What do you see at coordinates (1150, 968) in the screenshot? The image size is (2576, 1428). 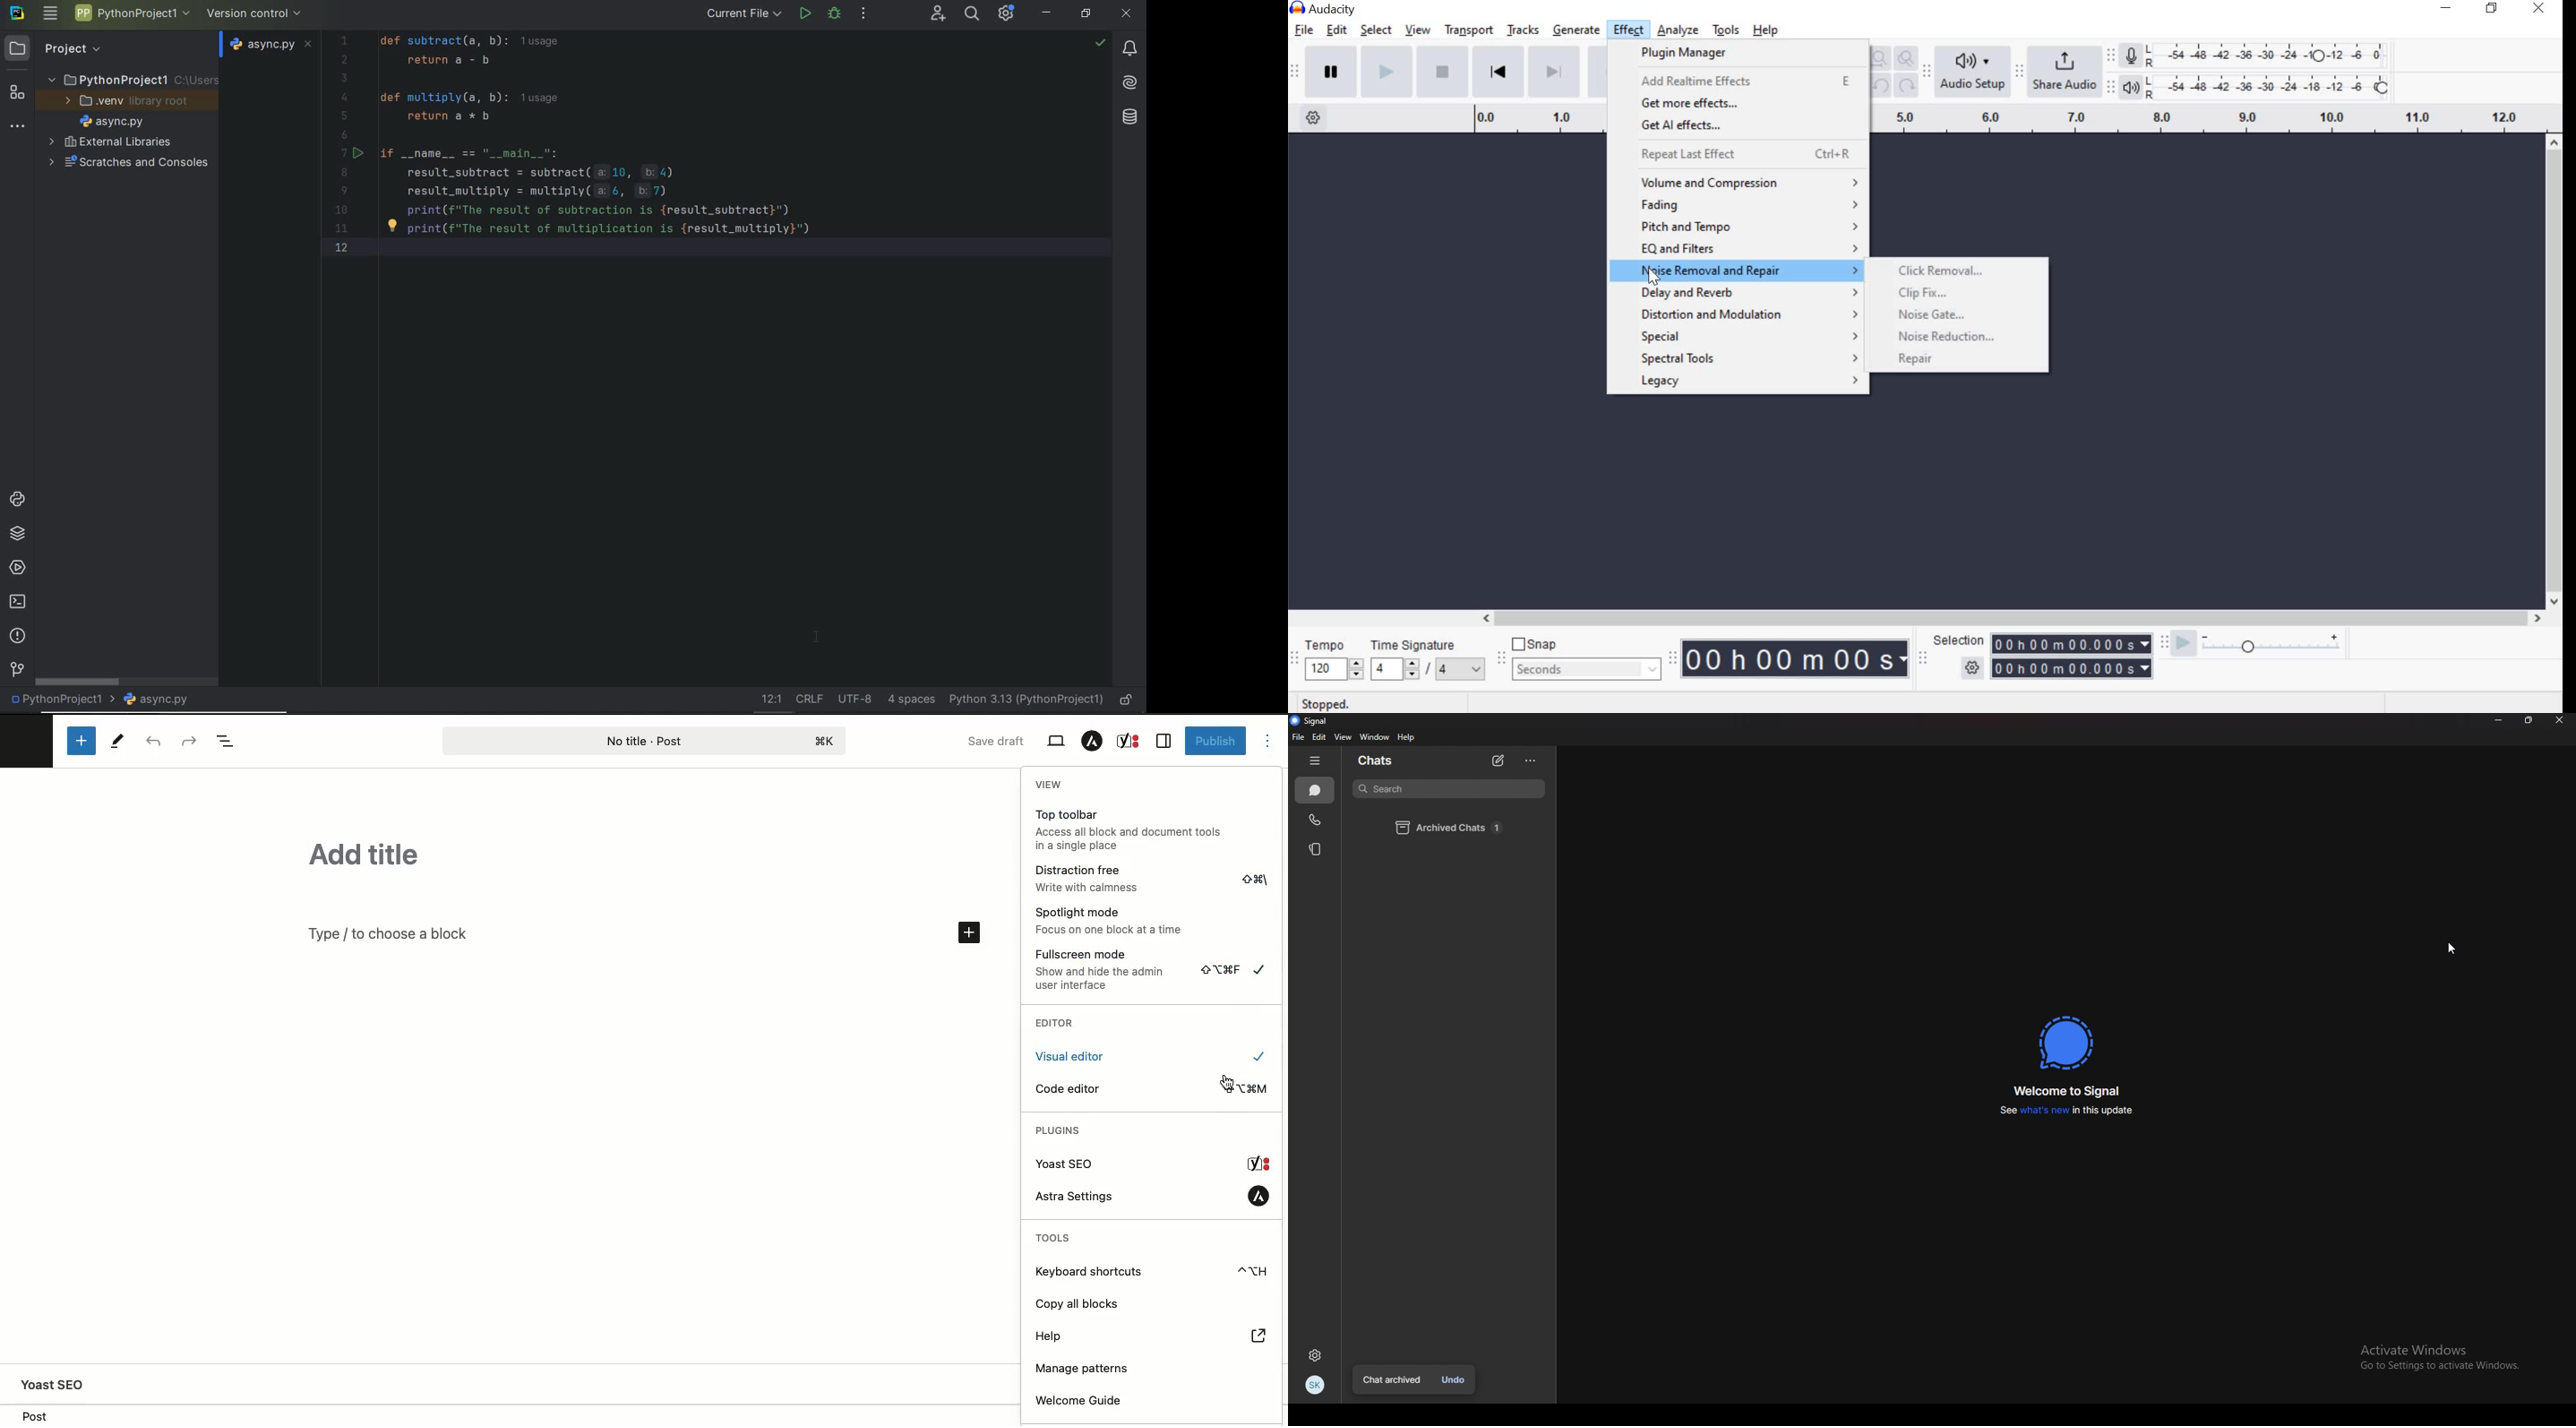 I see `Fullscreen mode` at bounding box center [1150, 968].